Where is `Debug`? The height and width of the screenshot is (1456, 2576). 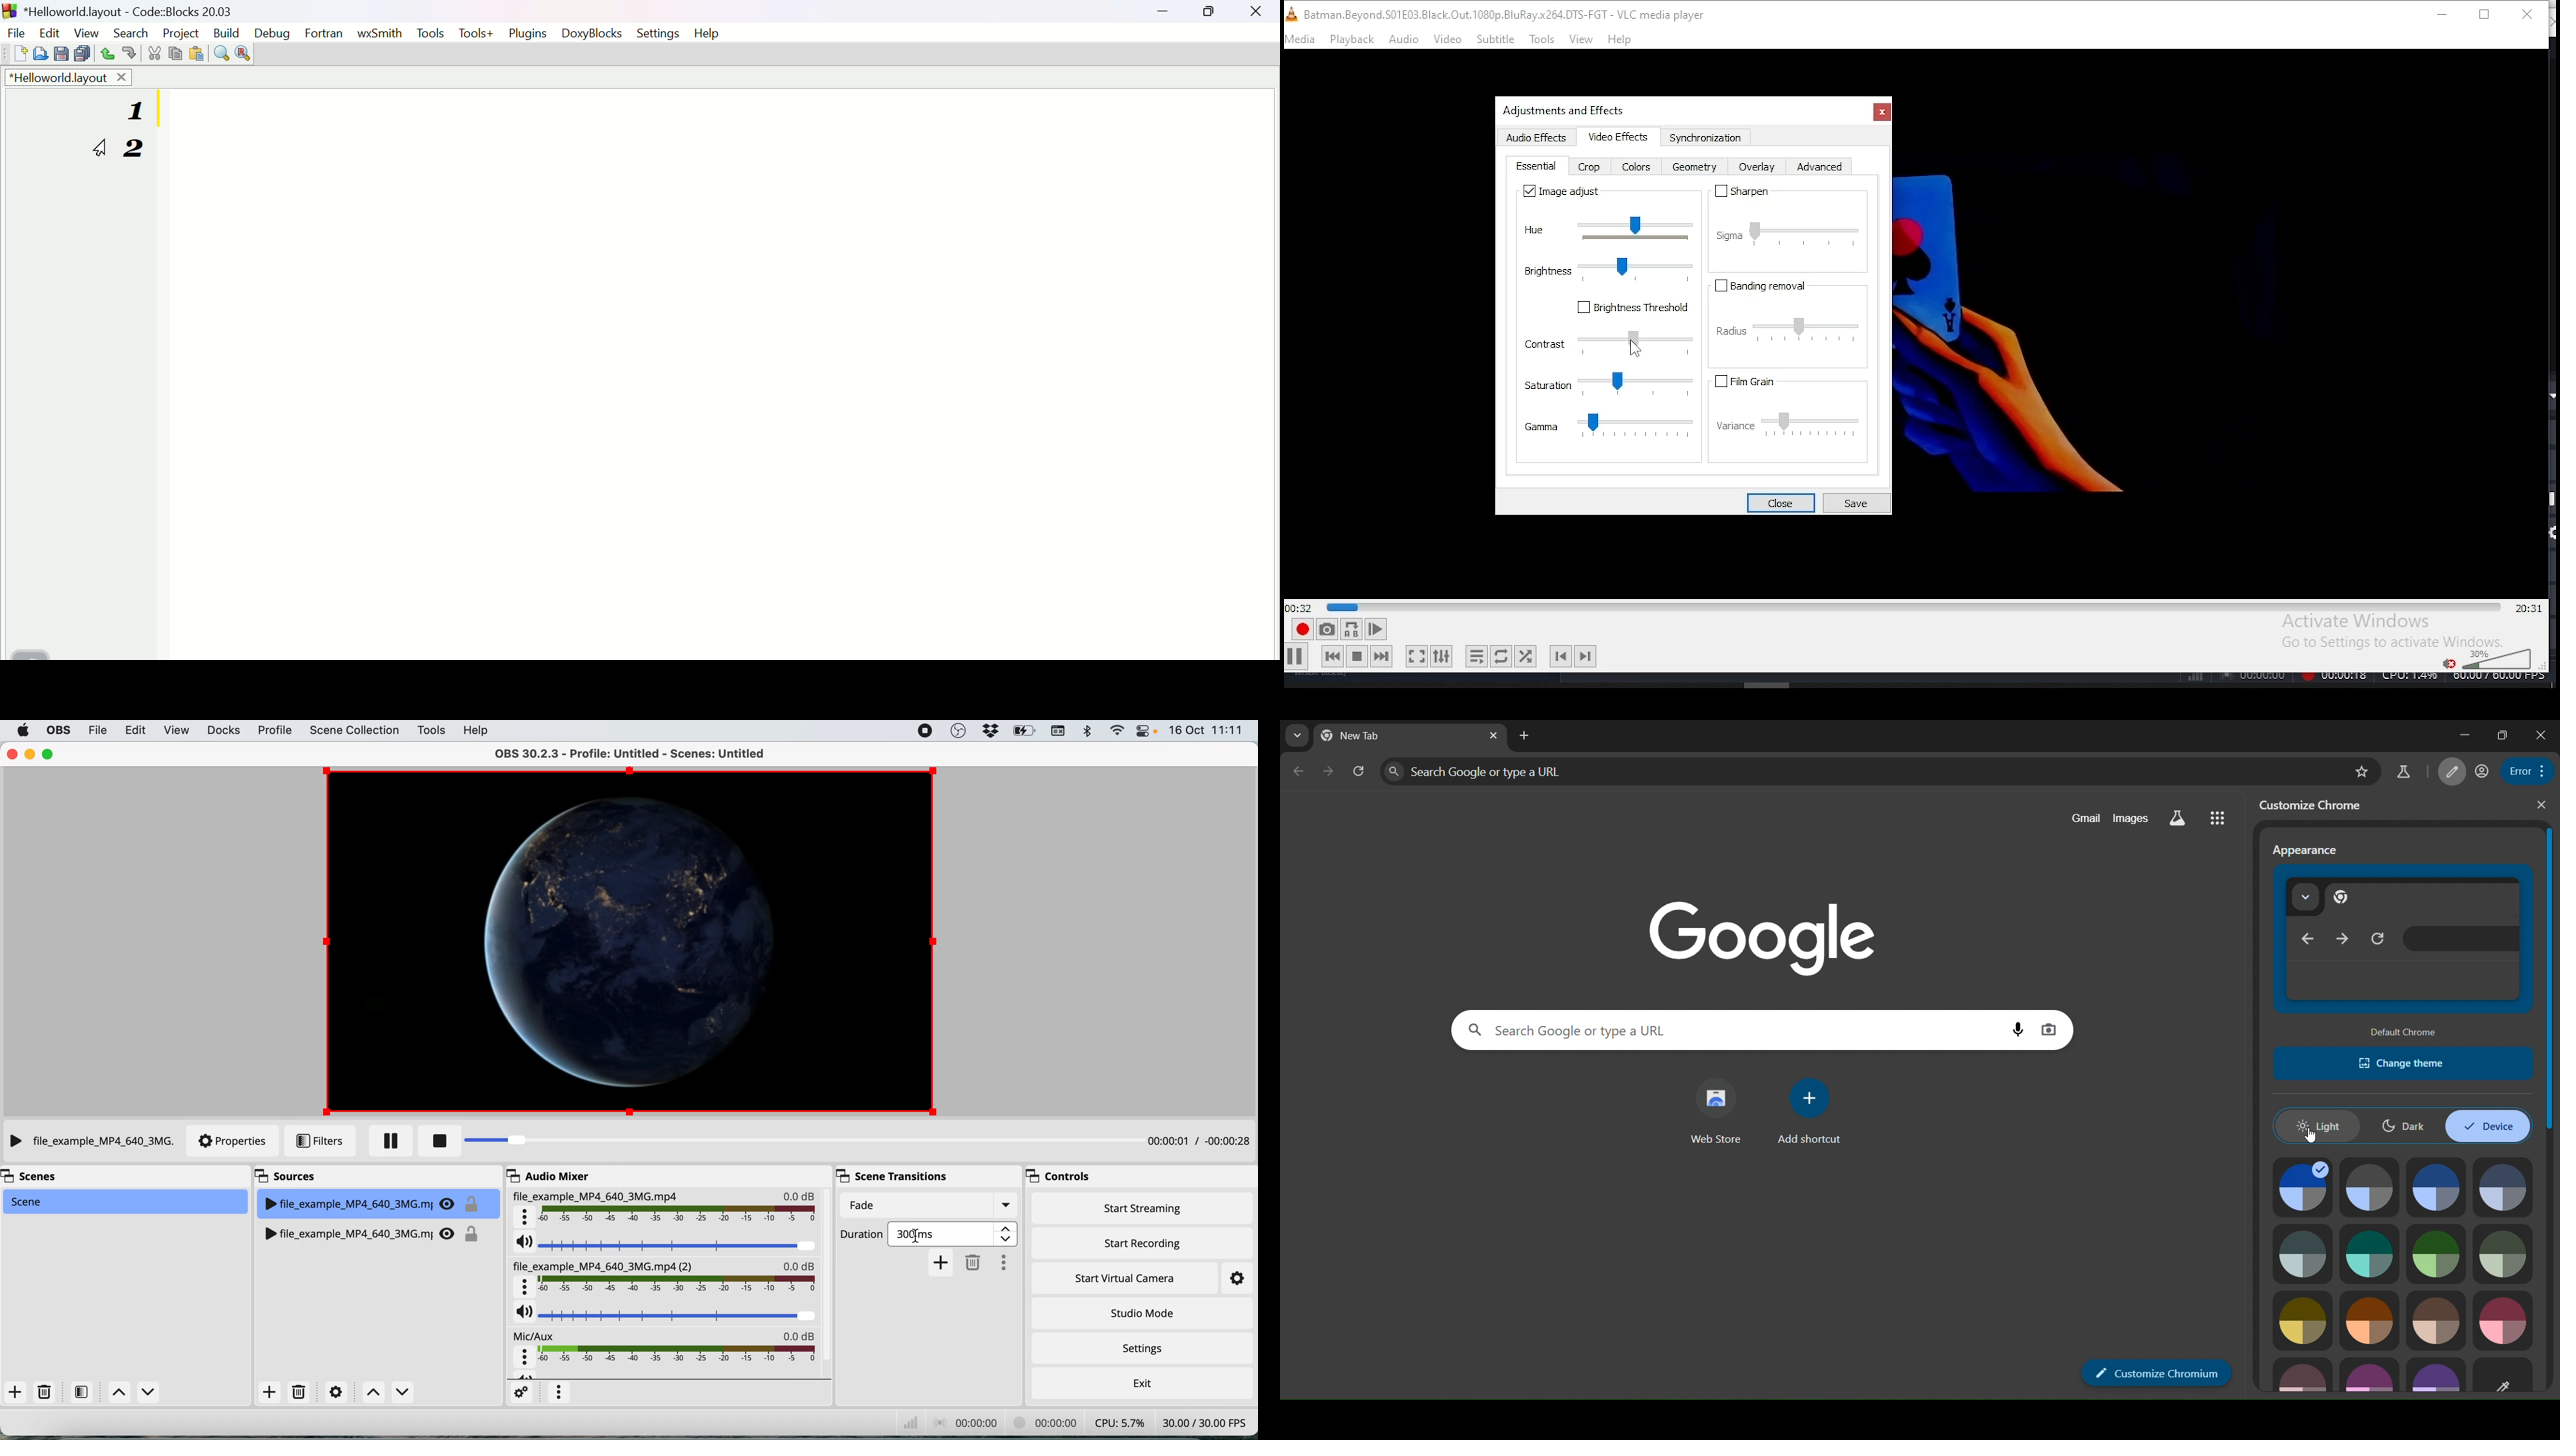
Debug is located at coordinates (272, 31).